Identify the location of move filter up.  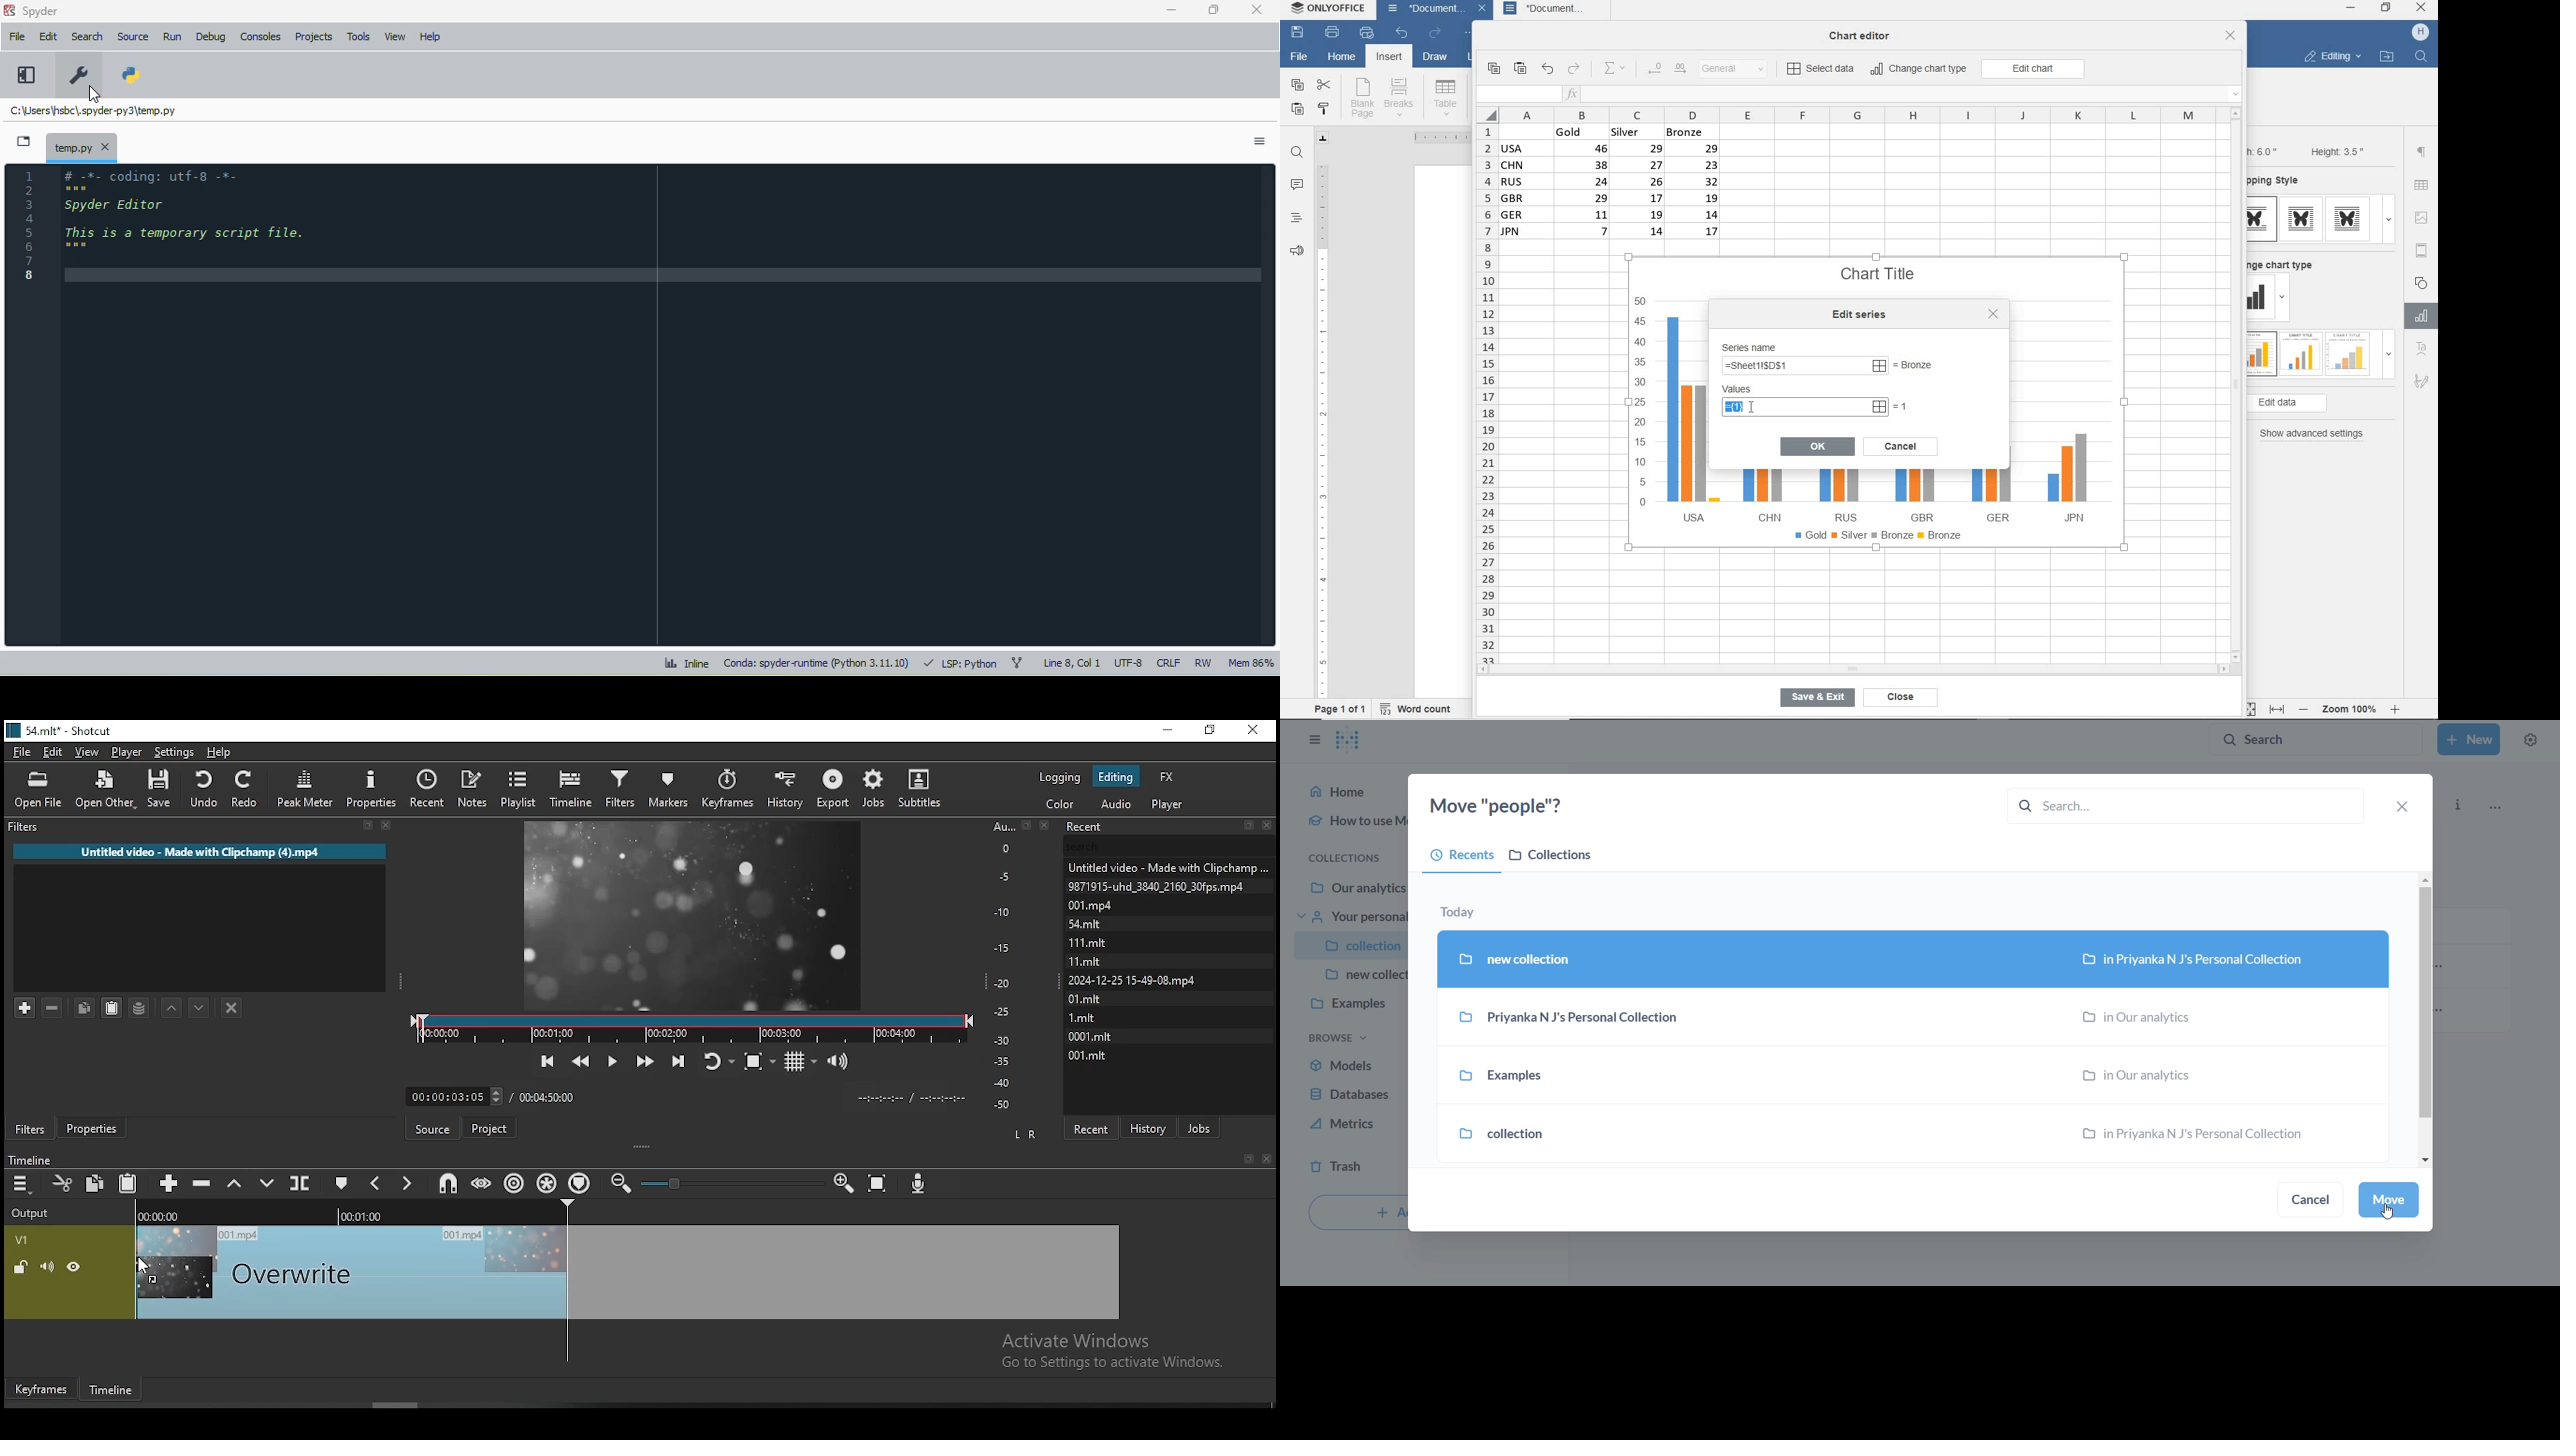
(167, 1004).